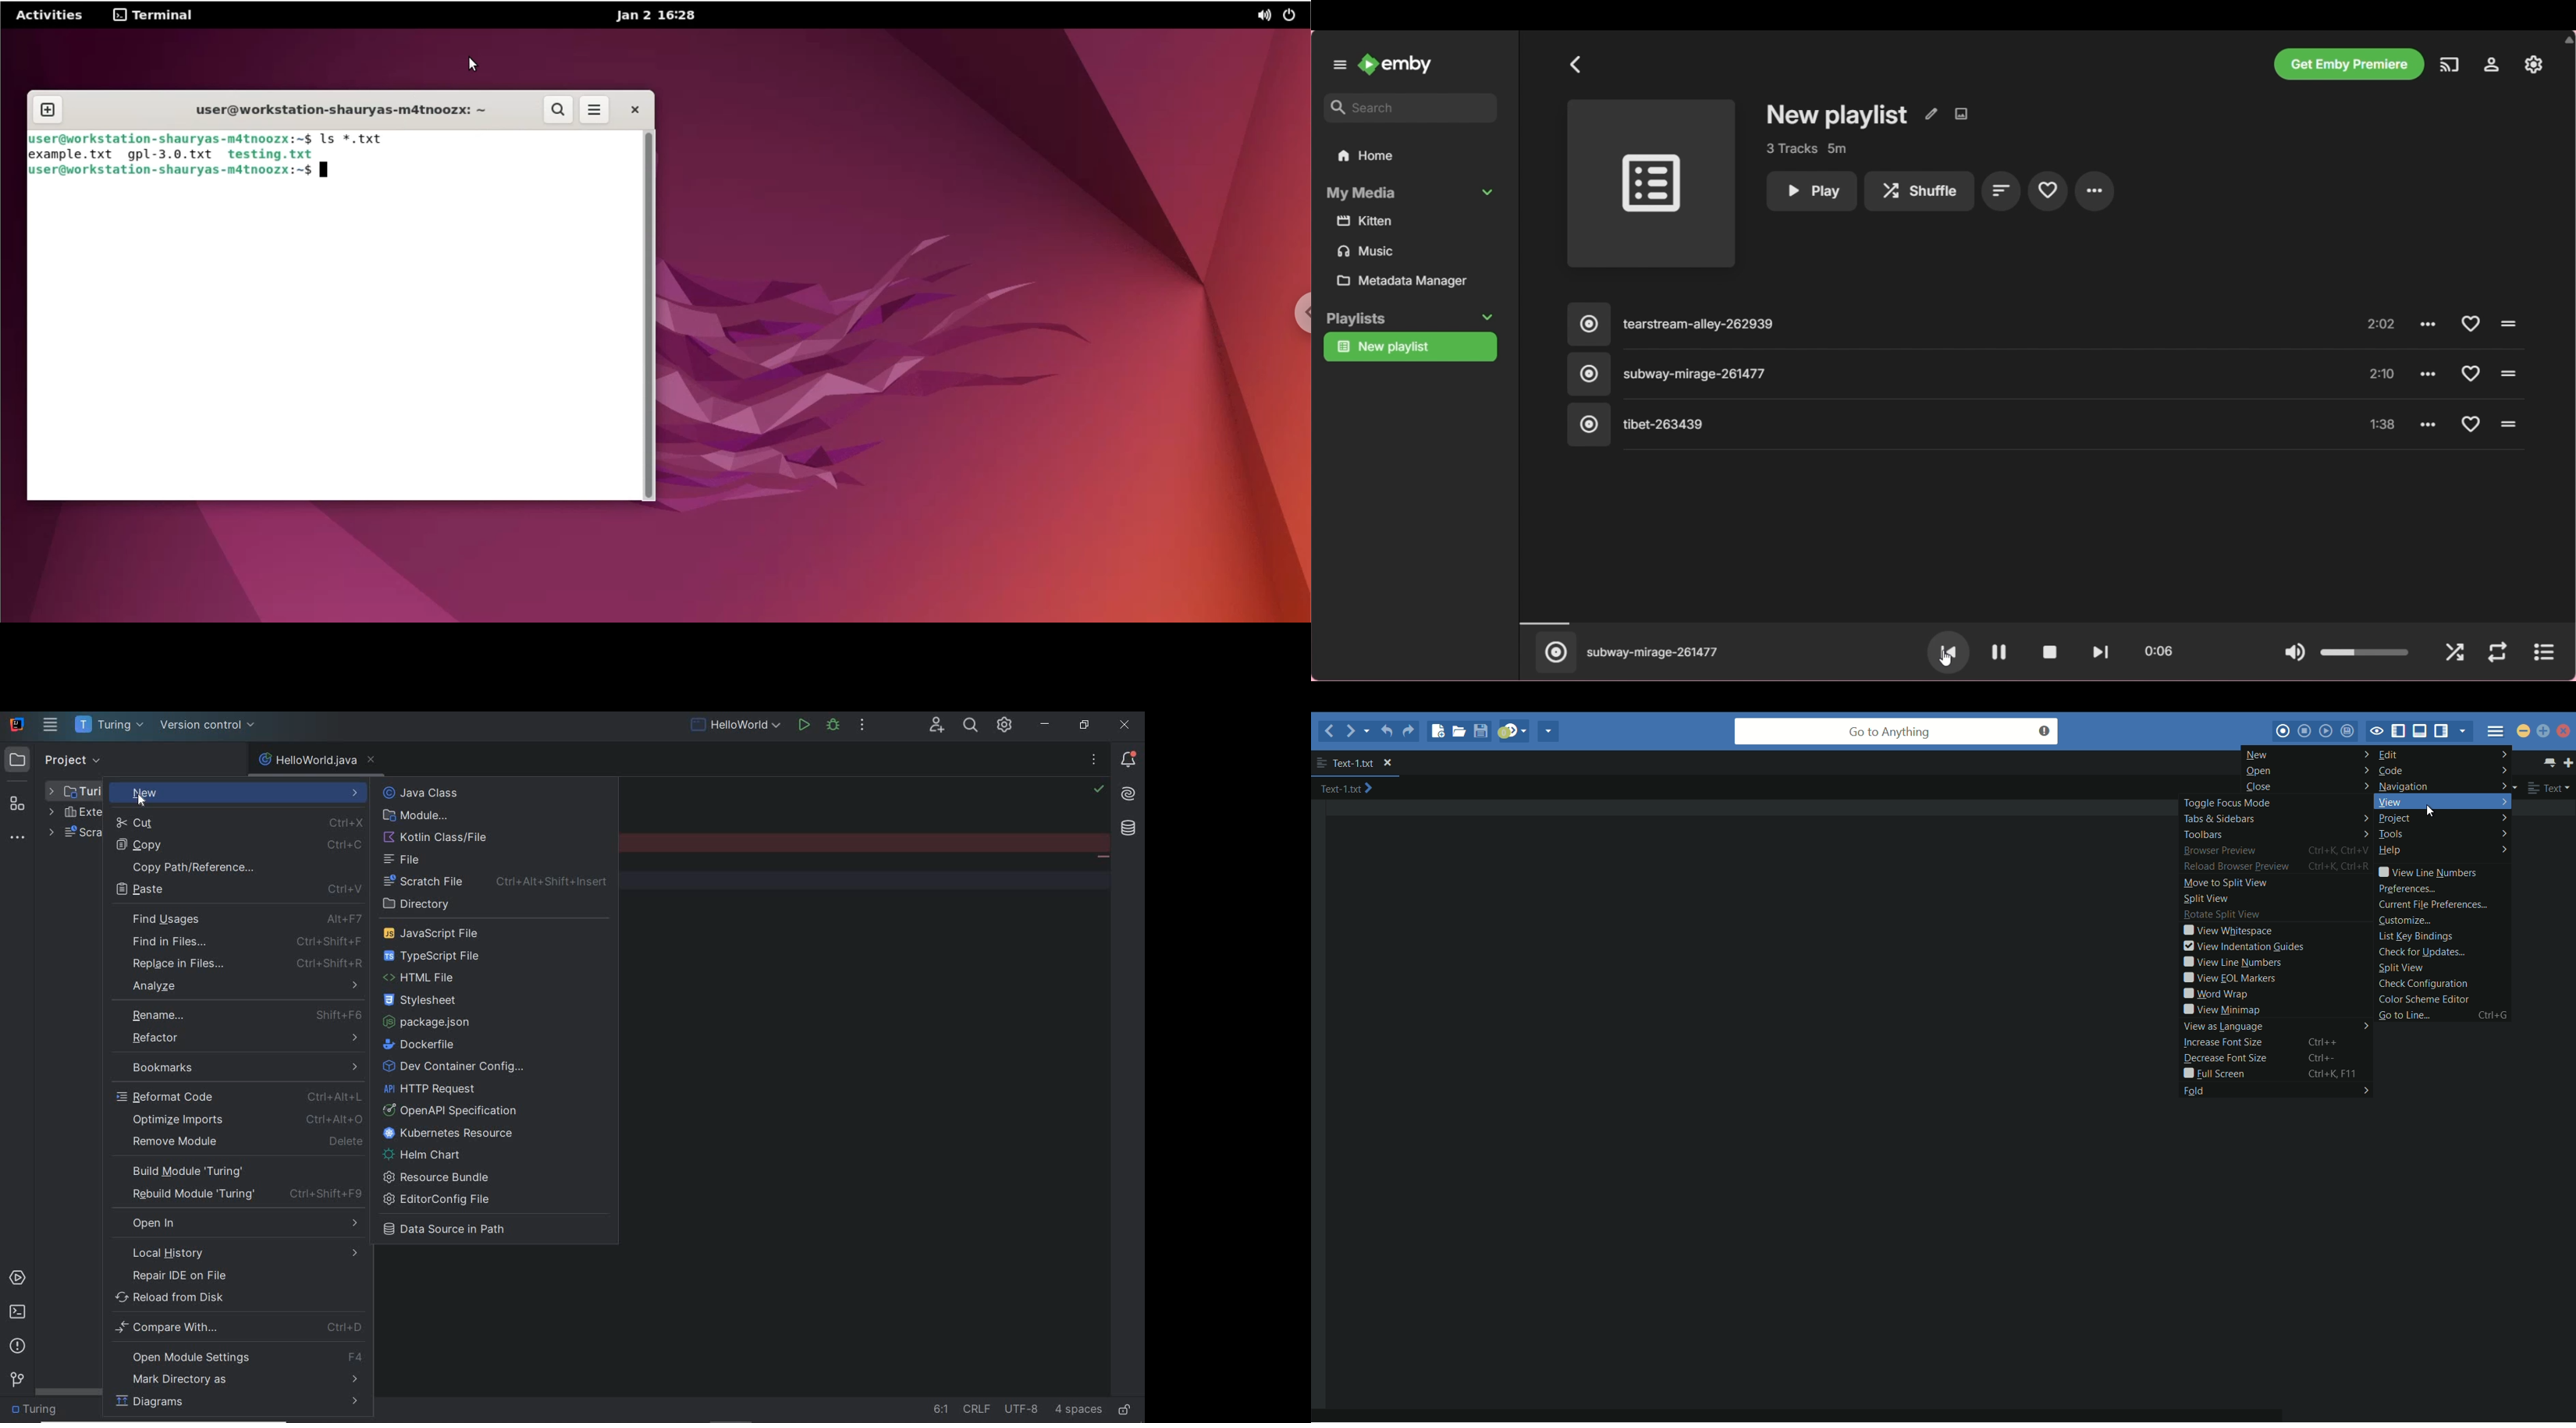  Describe the element at coordinates (937, 725) in the screenshot. I see `code with me` at that location.